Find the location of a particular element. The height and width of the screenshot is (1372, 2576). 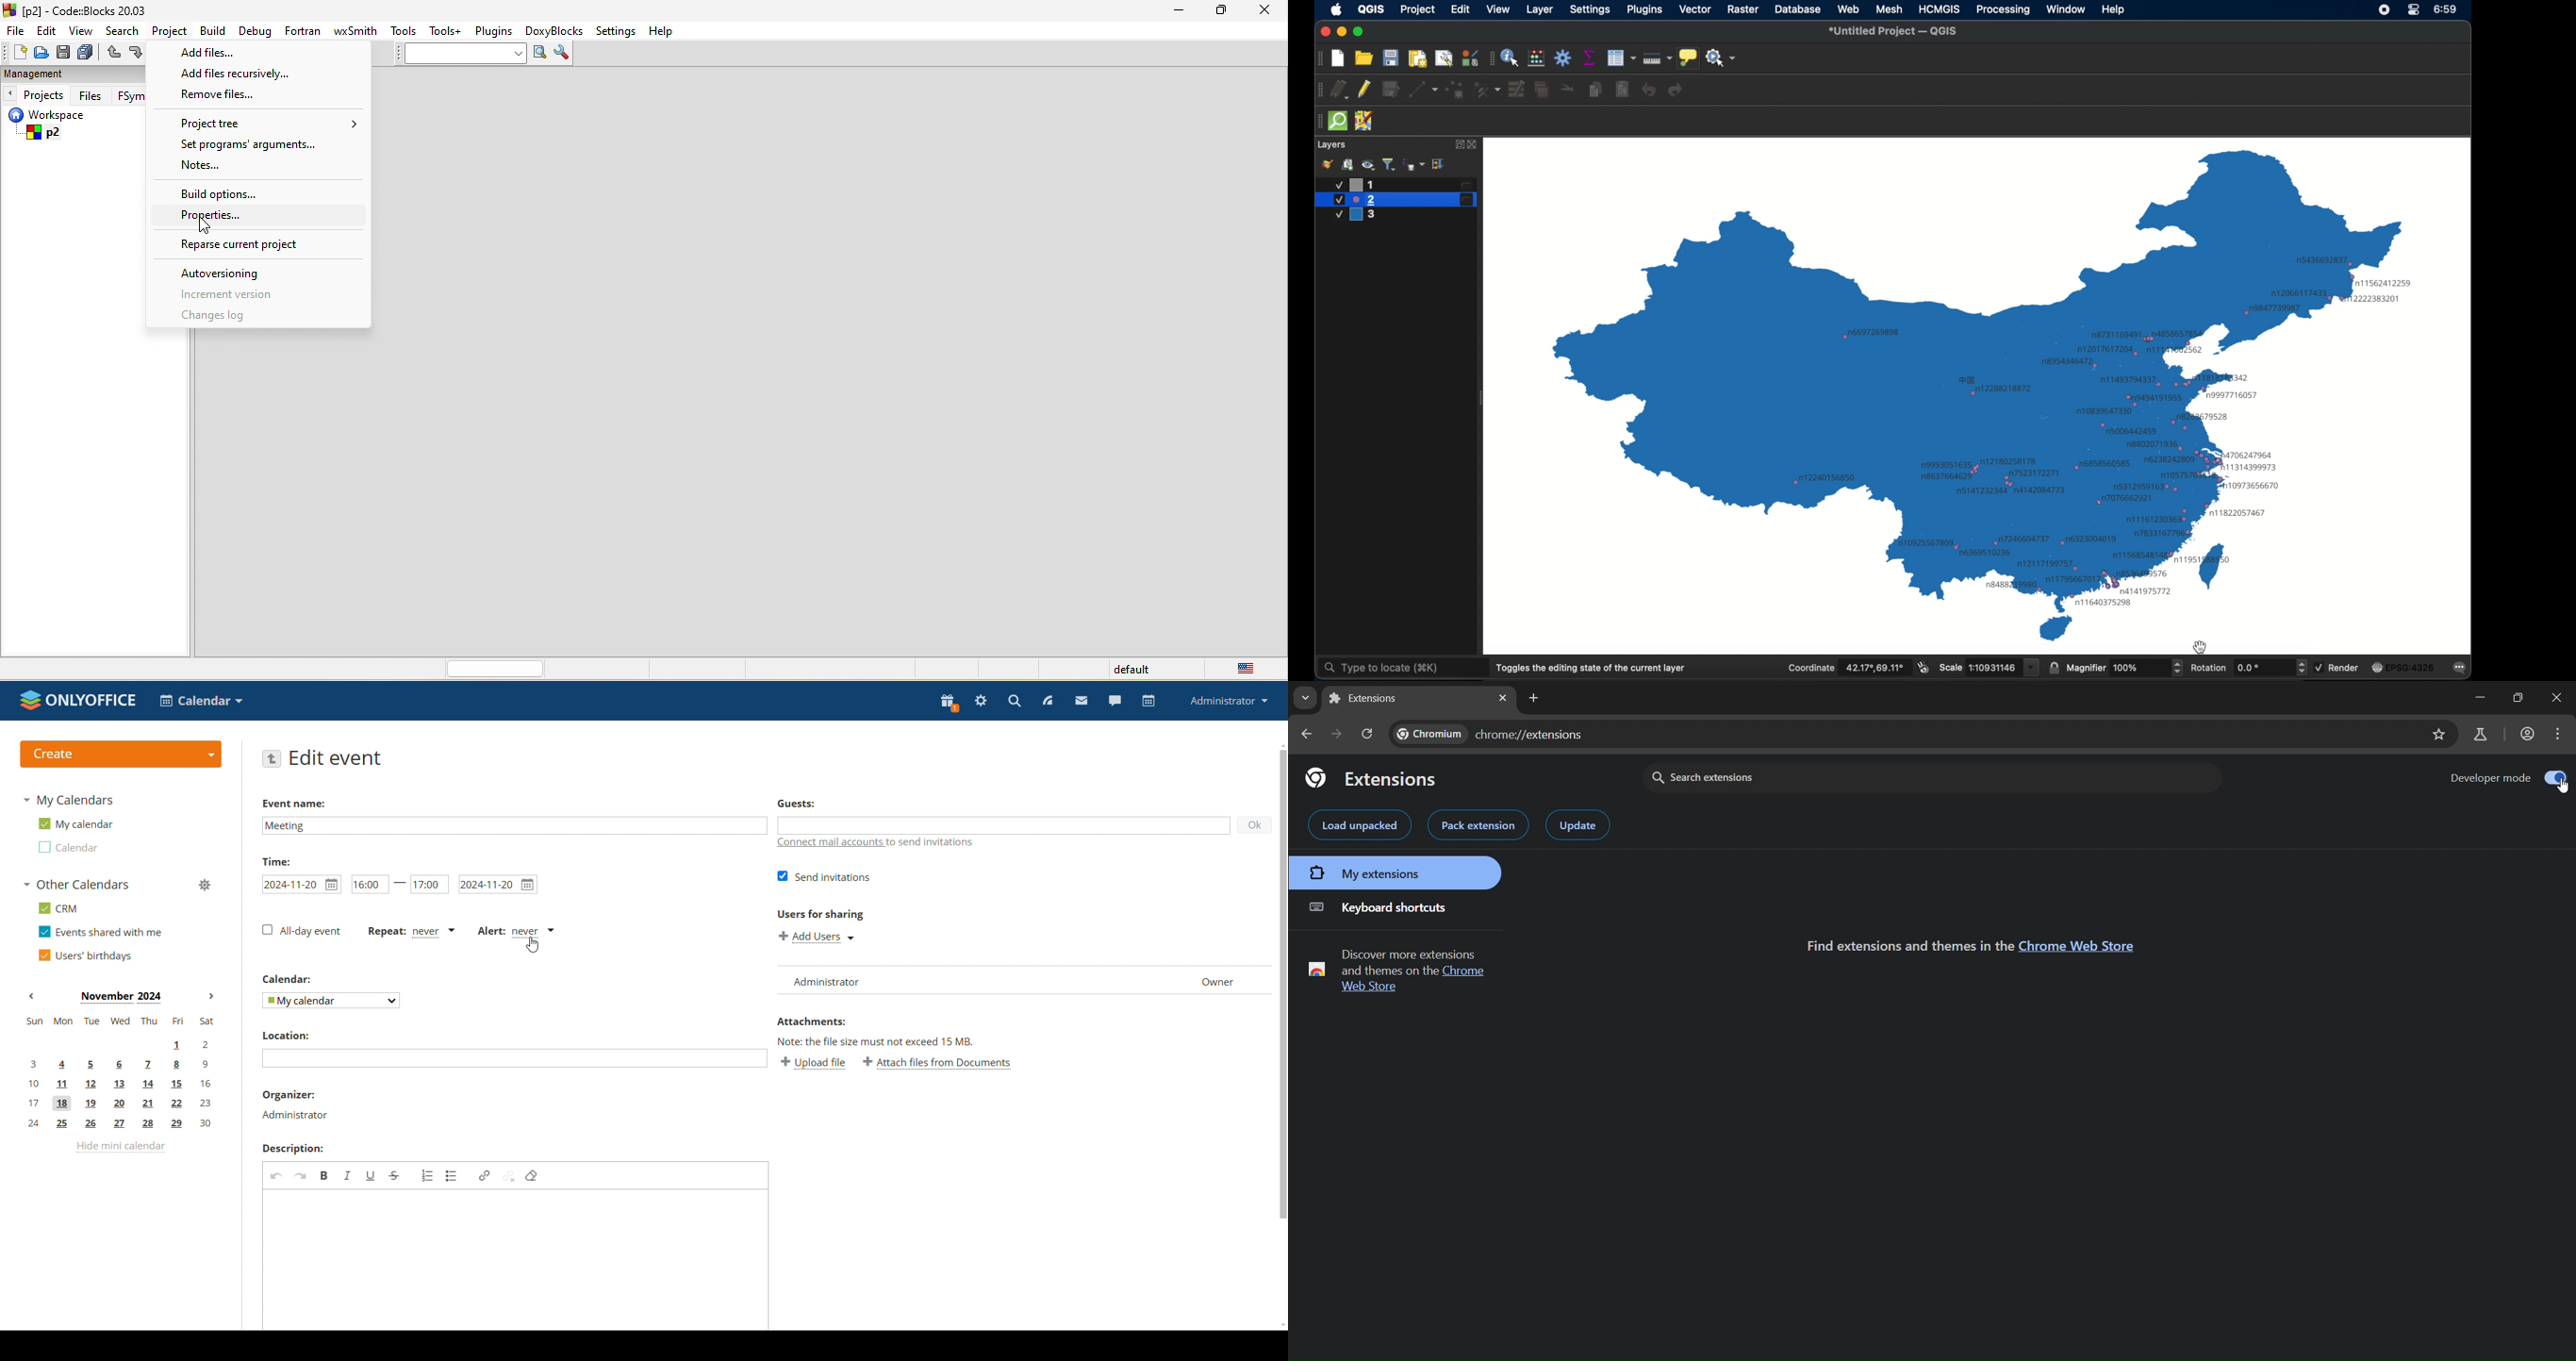

toggle editing is located at coordinates (1364, 90).